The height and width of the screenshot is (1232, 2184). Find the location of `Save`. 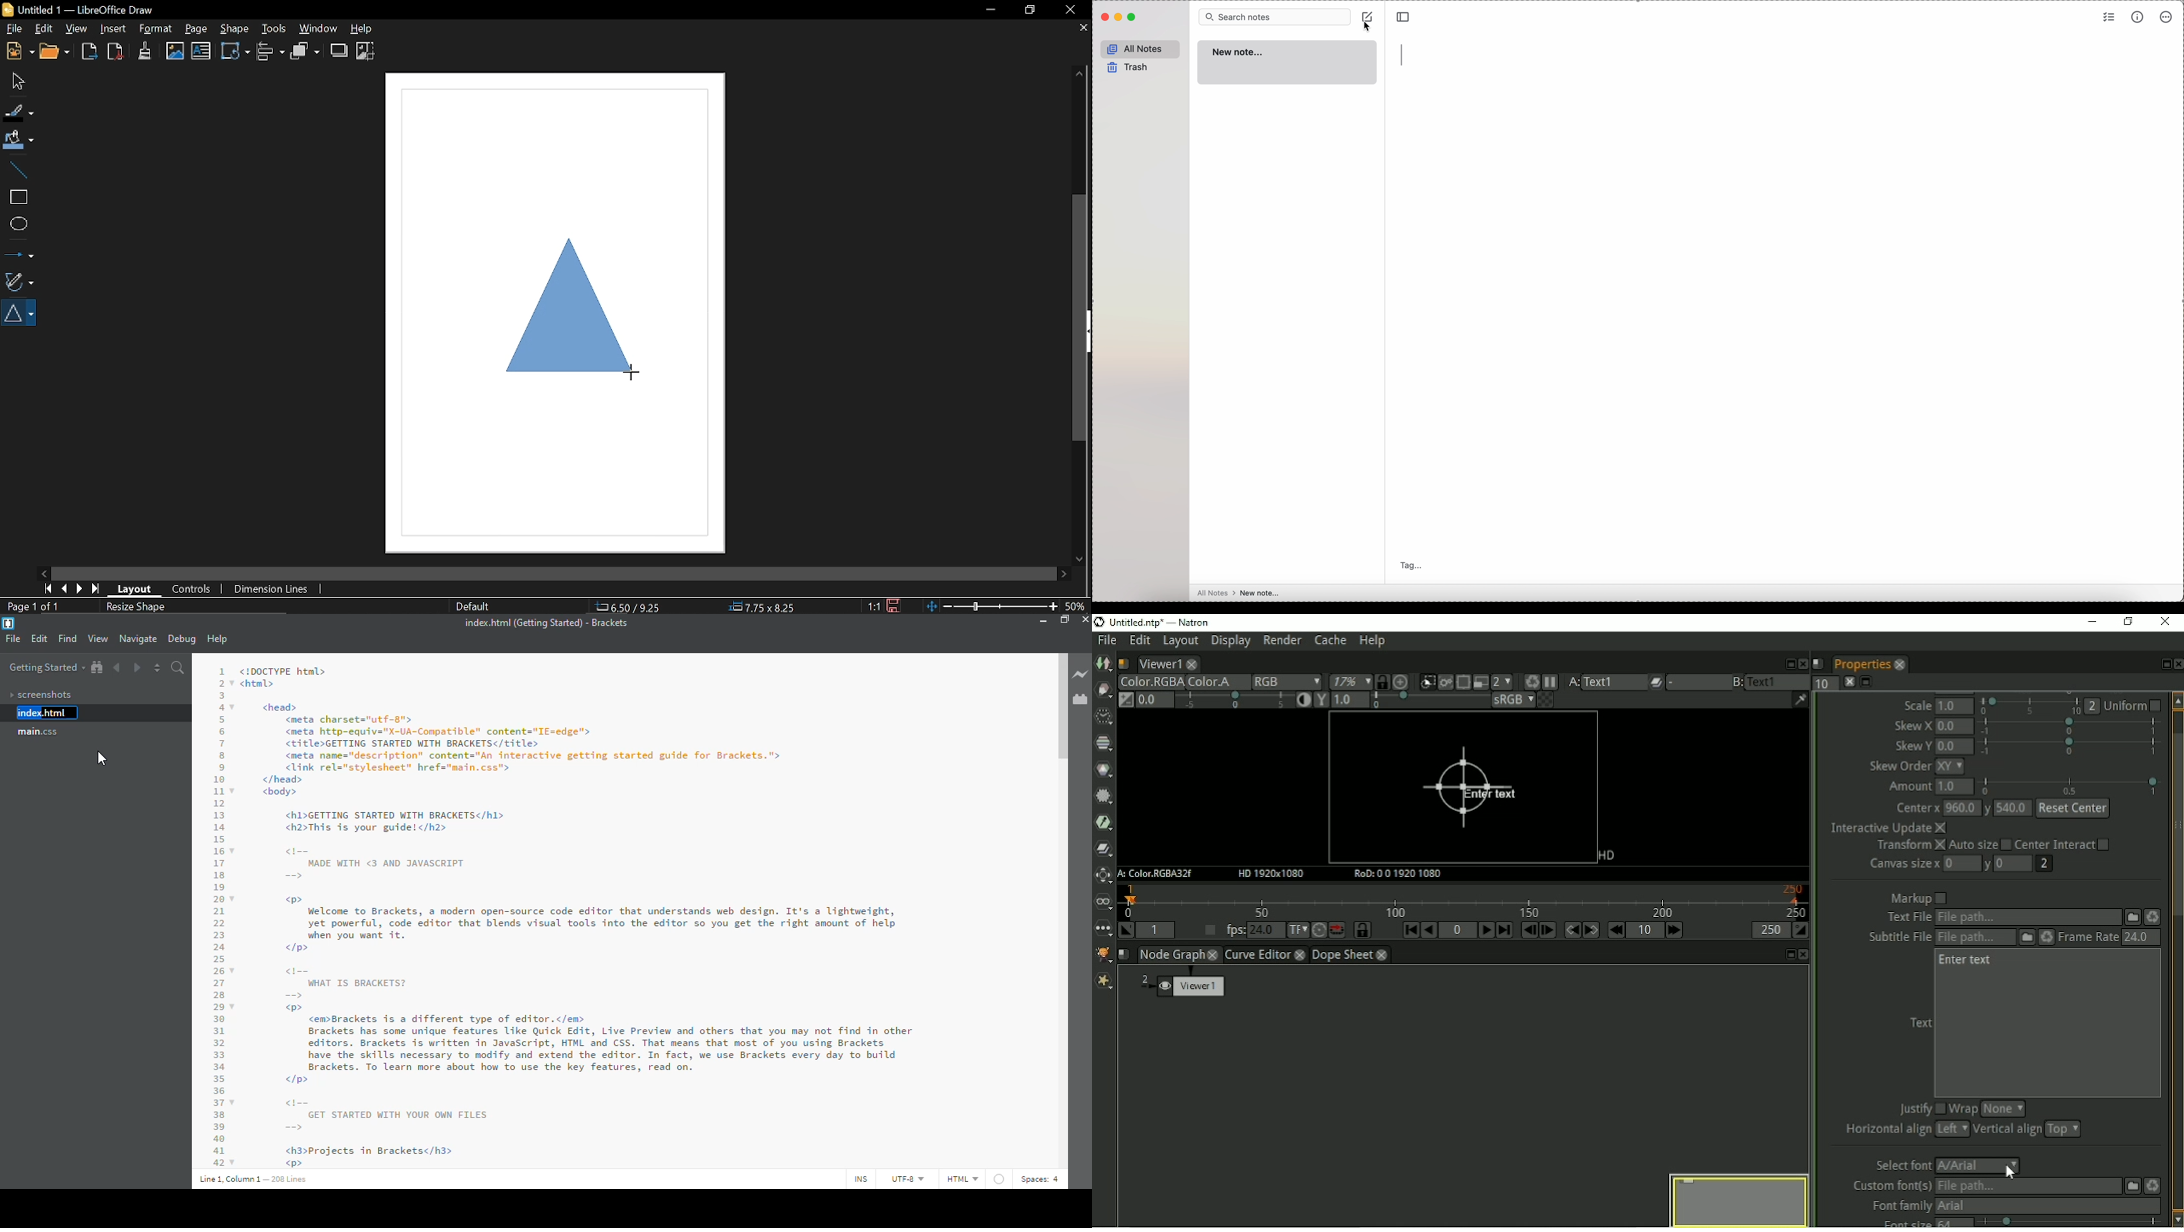

Save is located at coordinates (894, 605).